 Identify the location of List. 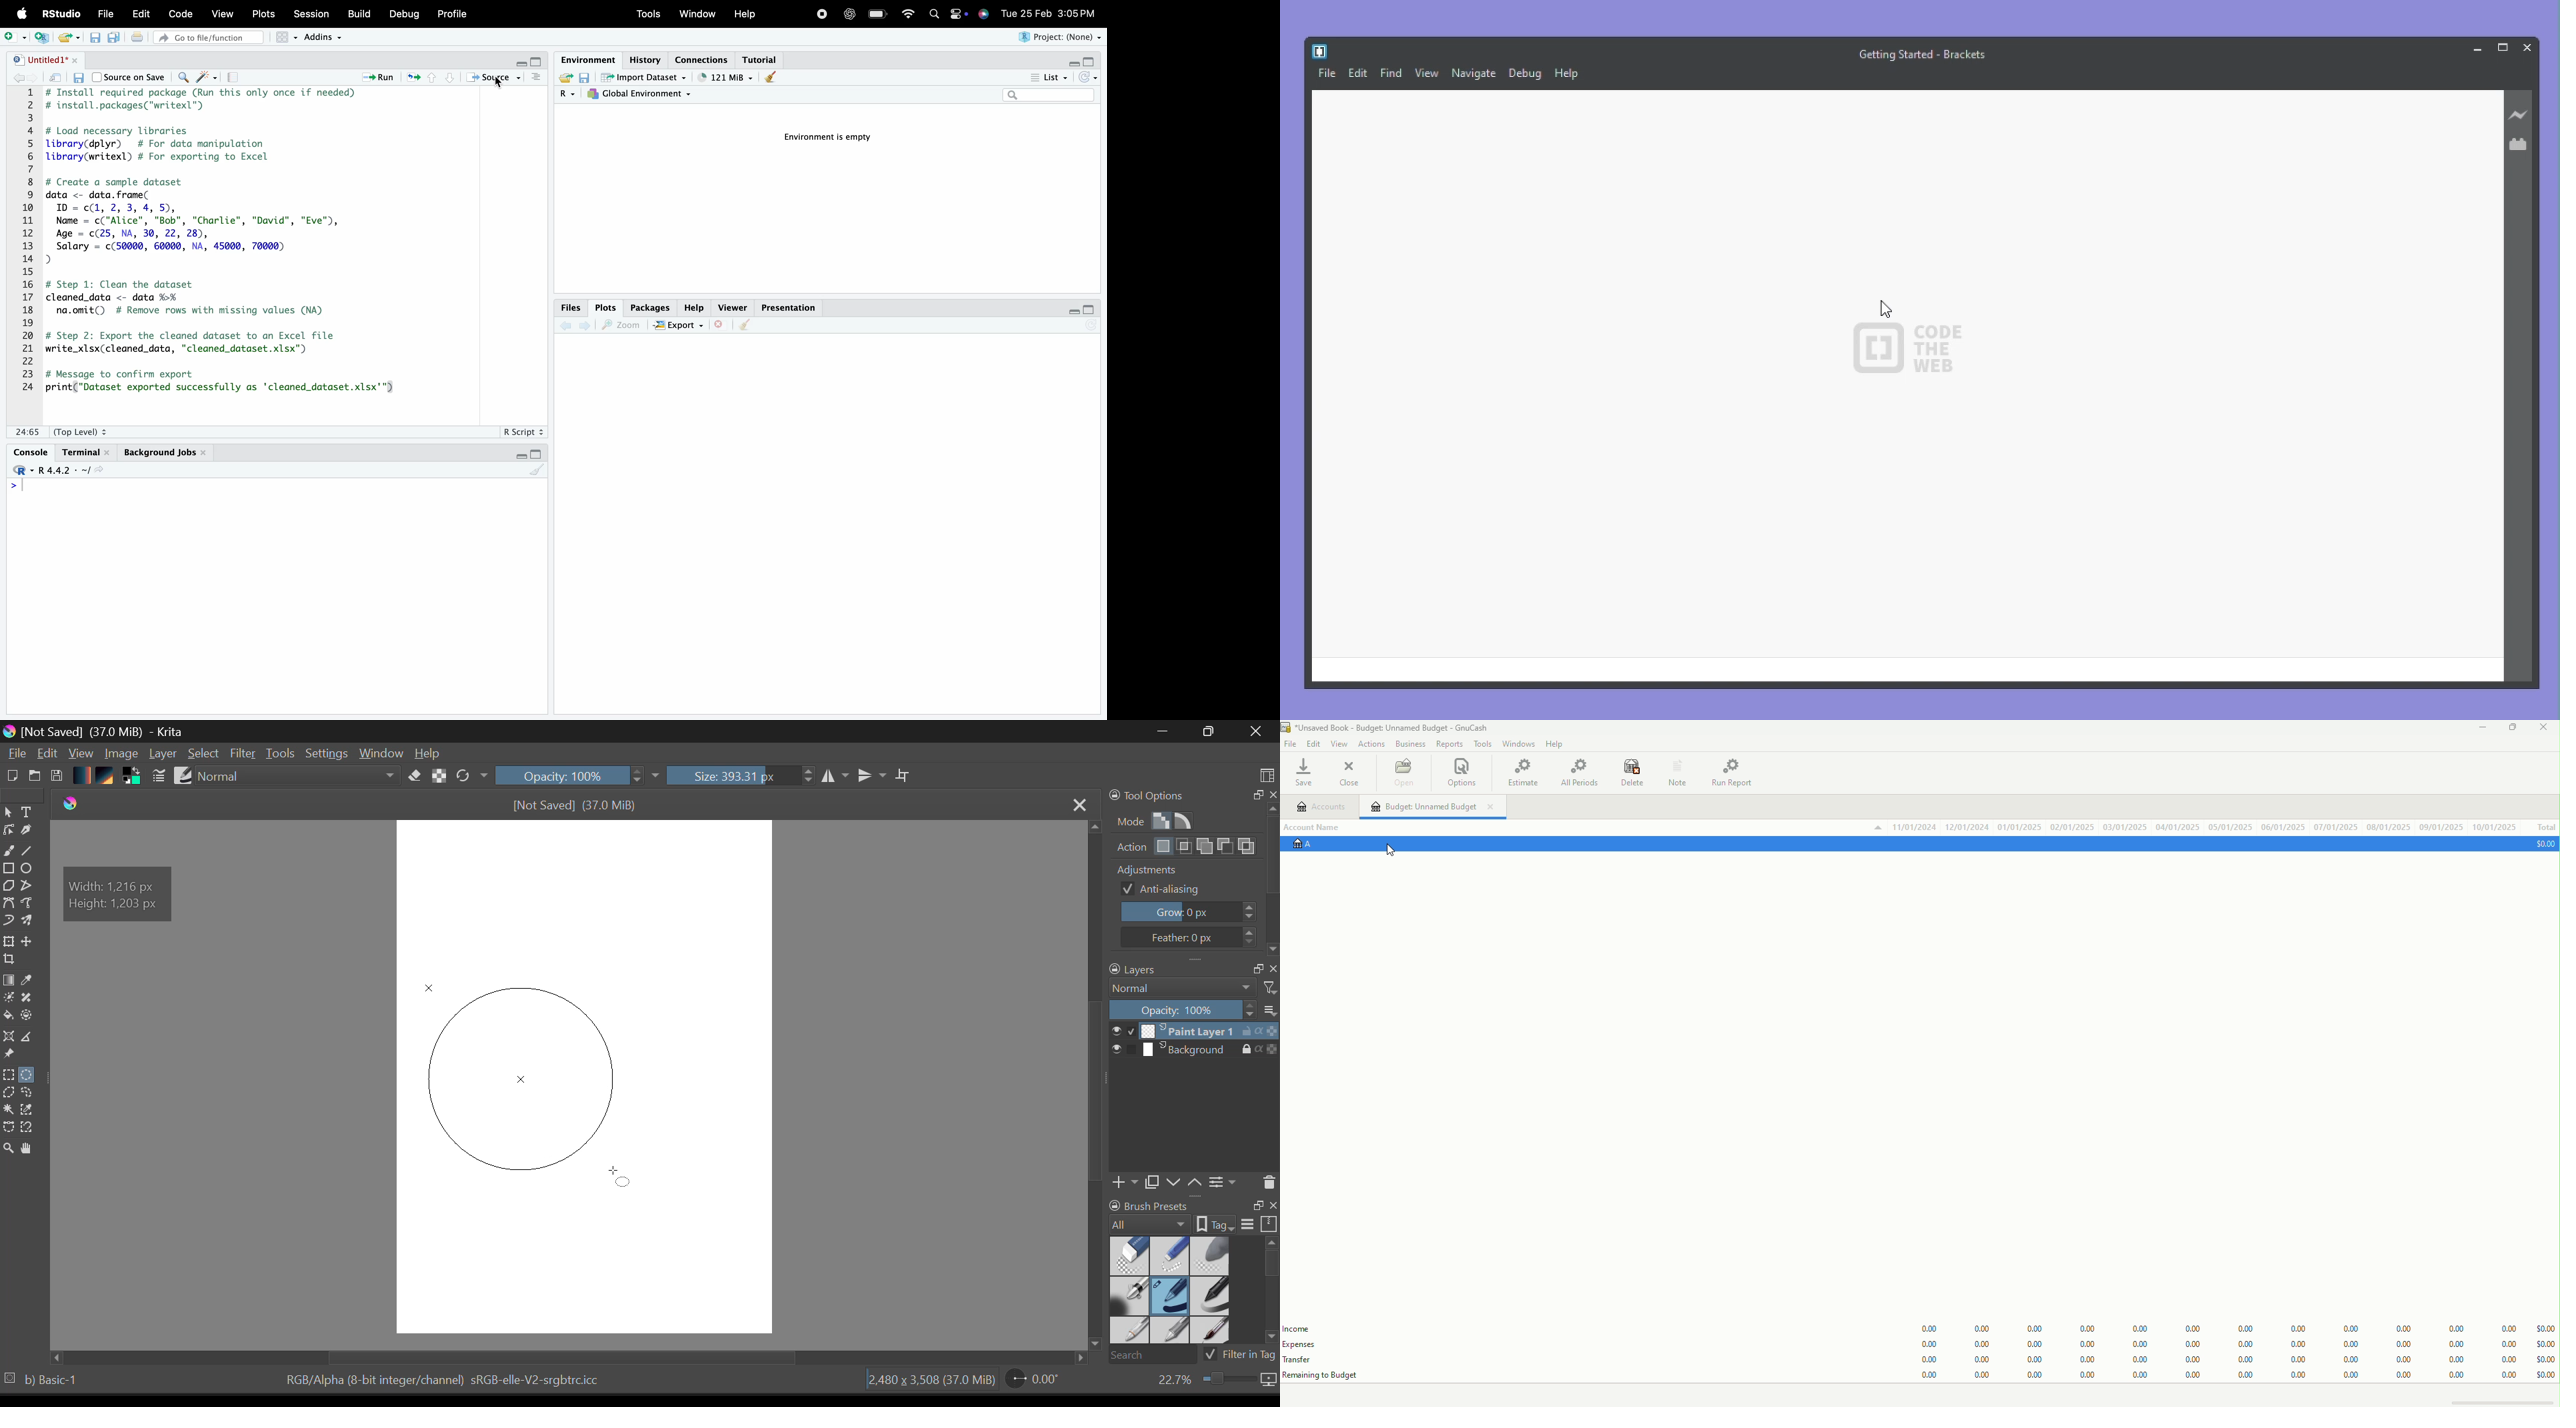
(1050, 78).